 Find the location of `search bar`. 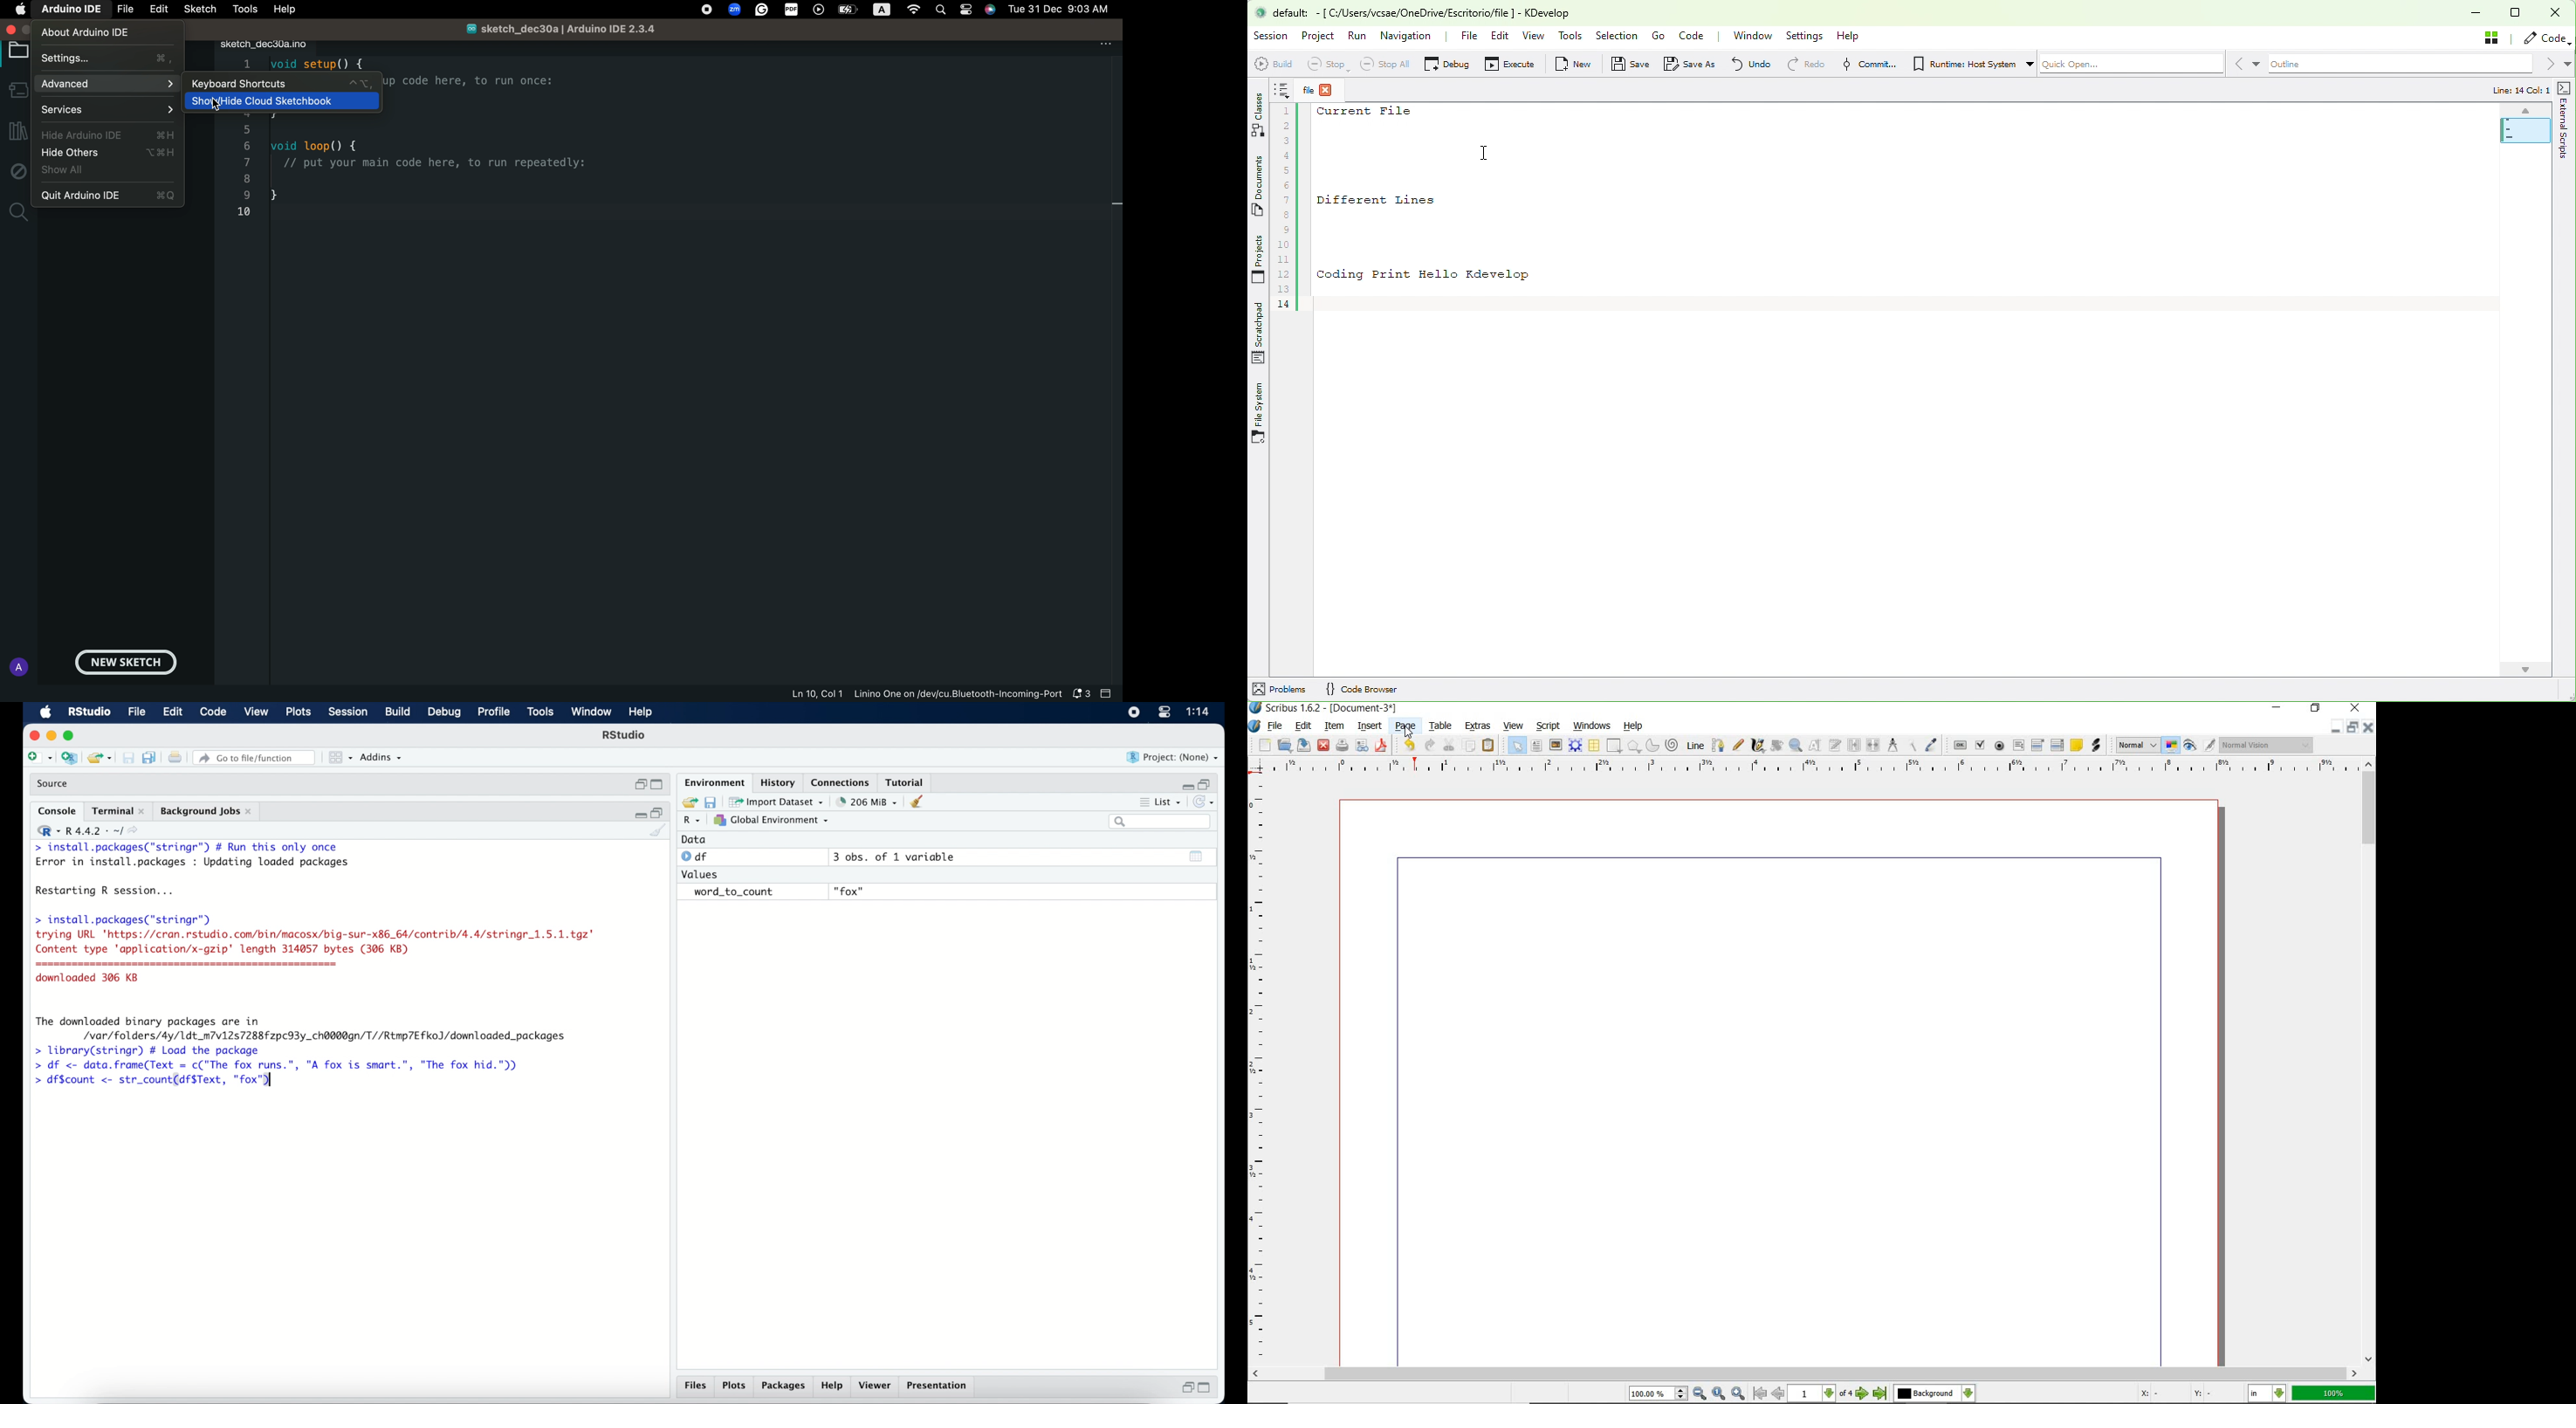

search bar is located at coordinates (1162, 822).